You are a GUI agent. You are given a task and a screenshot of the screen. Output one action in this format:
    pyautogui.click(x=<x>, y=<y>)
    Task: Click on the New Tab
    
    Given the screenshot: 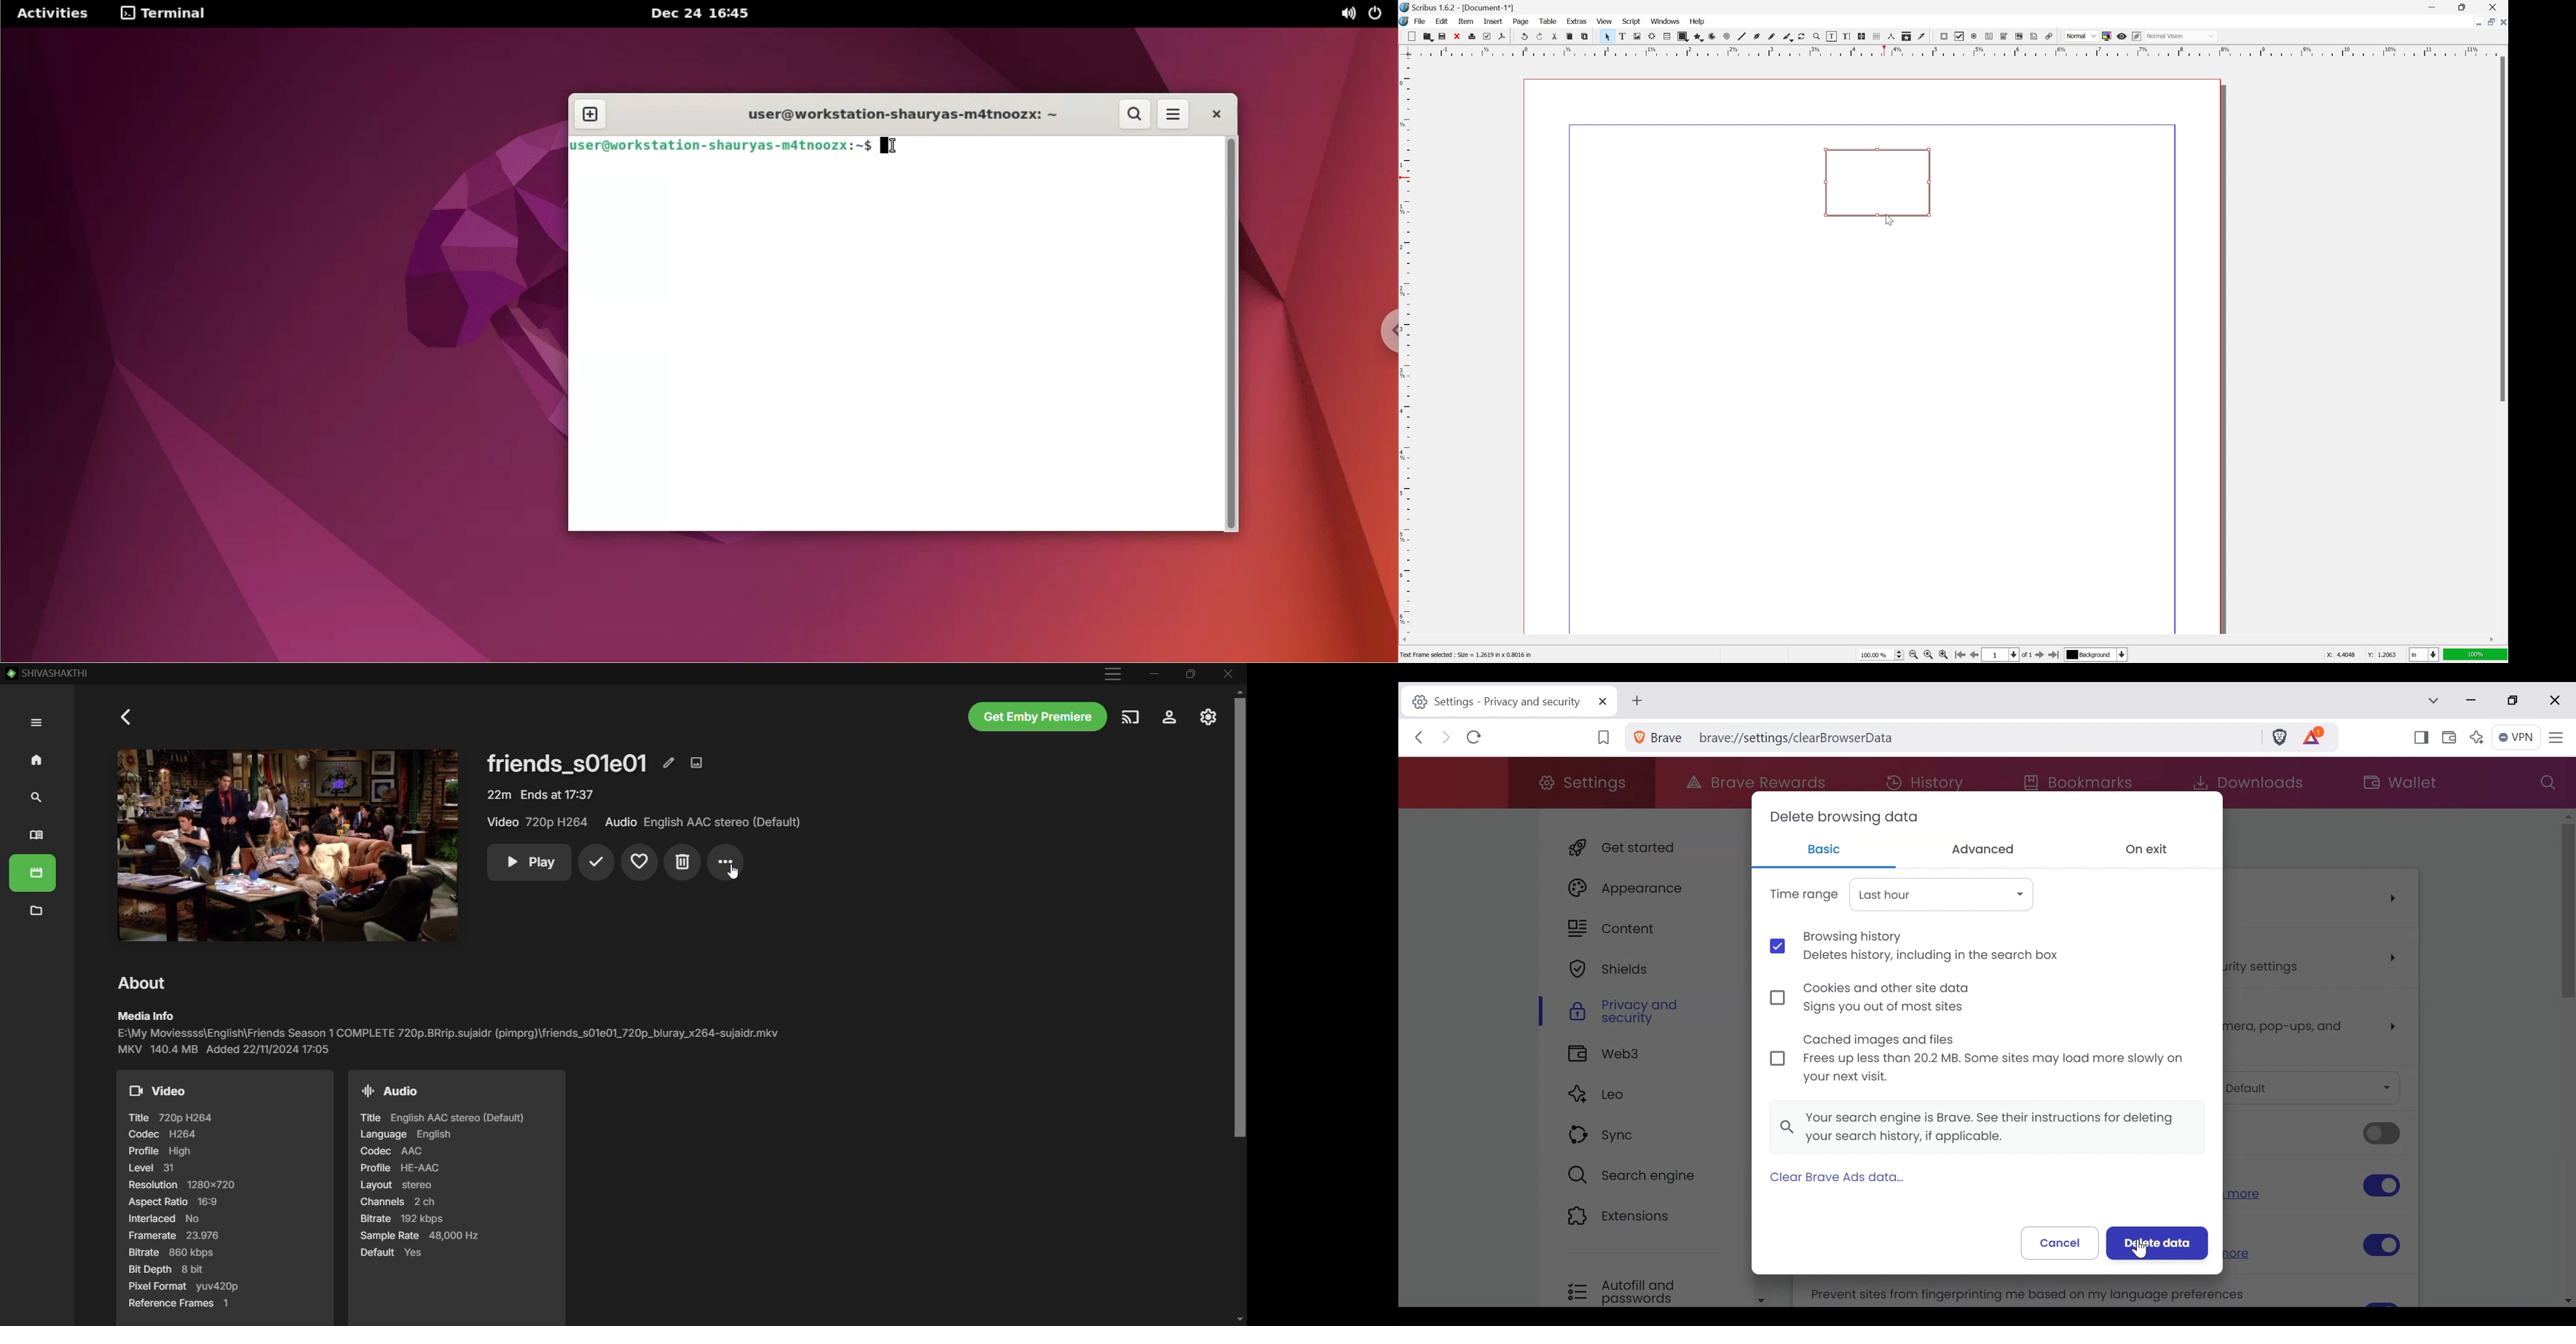 What is the action you would take?
    pyautogui.click(x=1640, y=702)
    